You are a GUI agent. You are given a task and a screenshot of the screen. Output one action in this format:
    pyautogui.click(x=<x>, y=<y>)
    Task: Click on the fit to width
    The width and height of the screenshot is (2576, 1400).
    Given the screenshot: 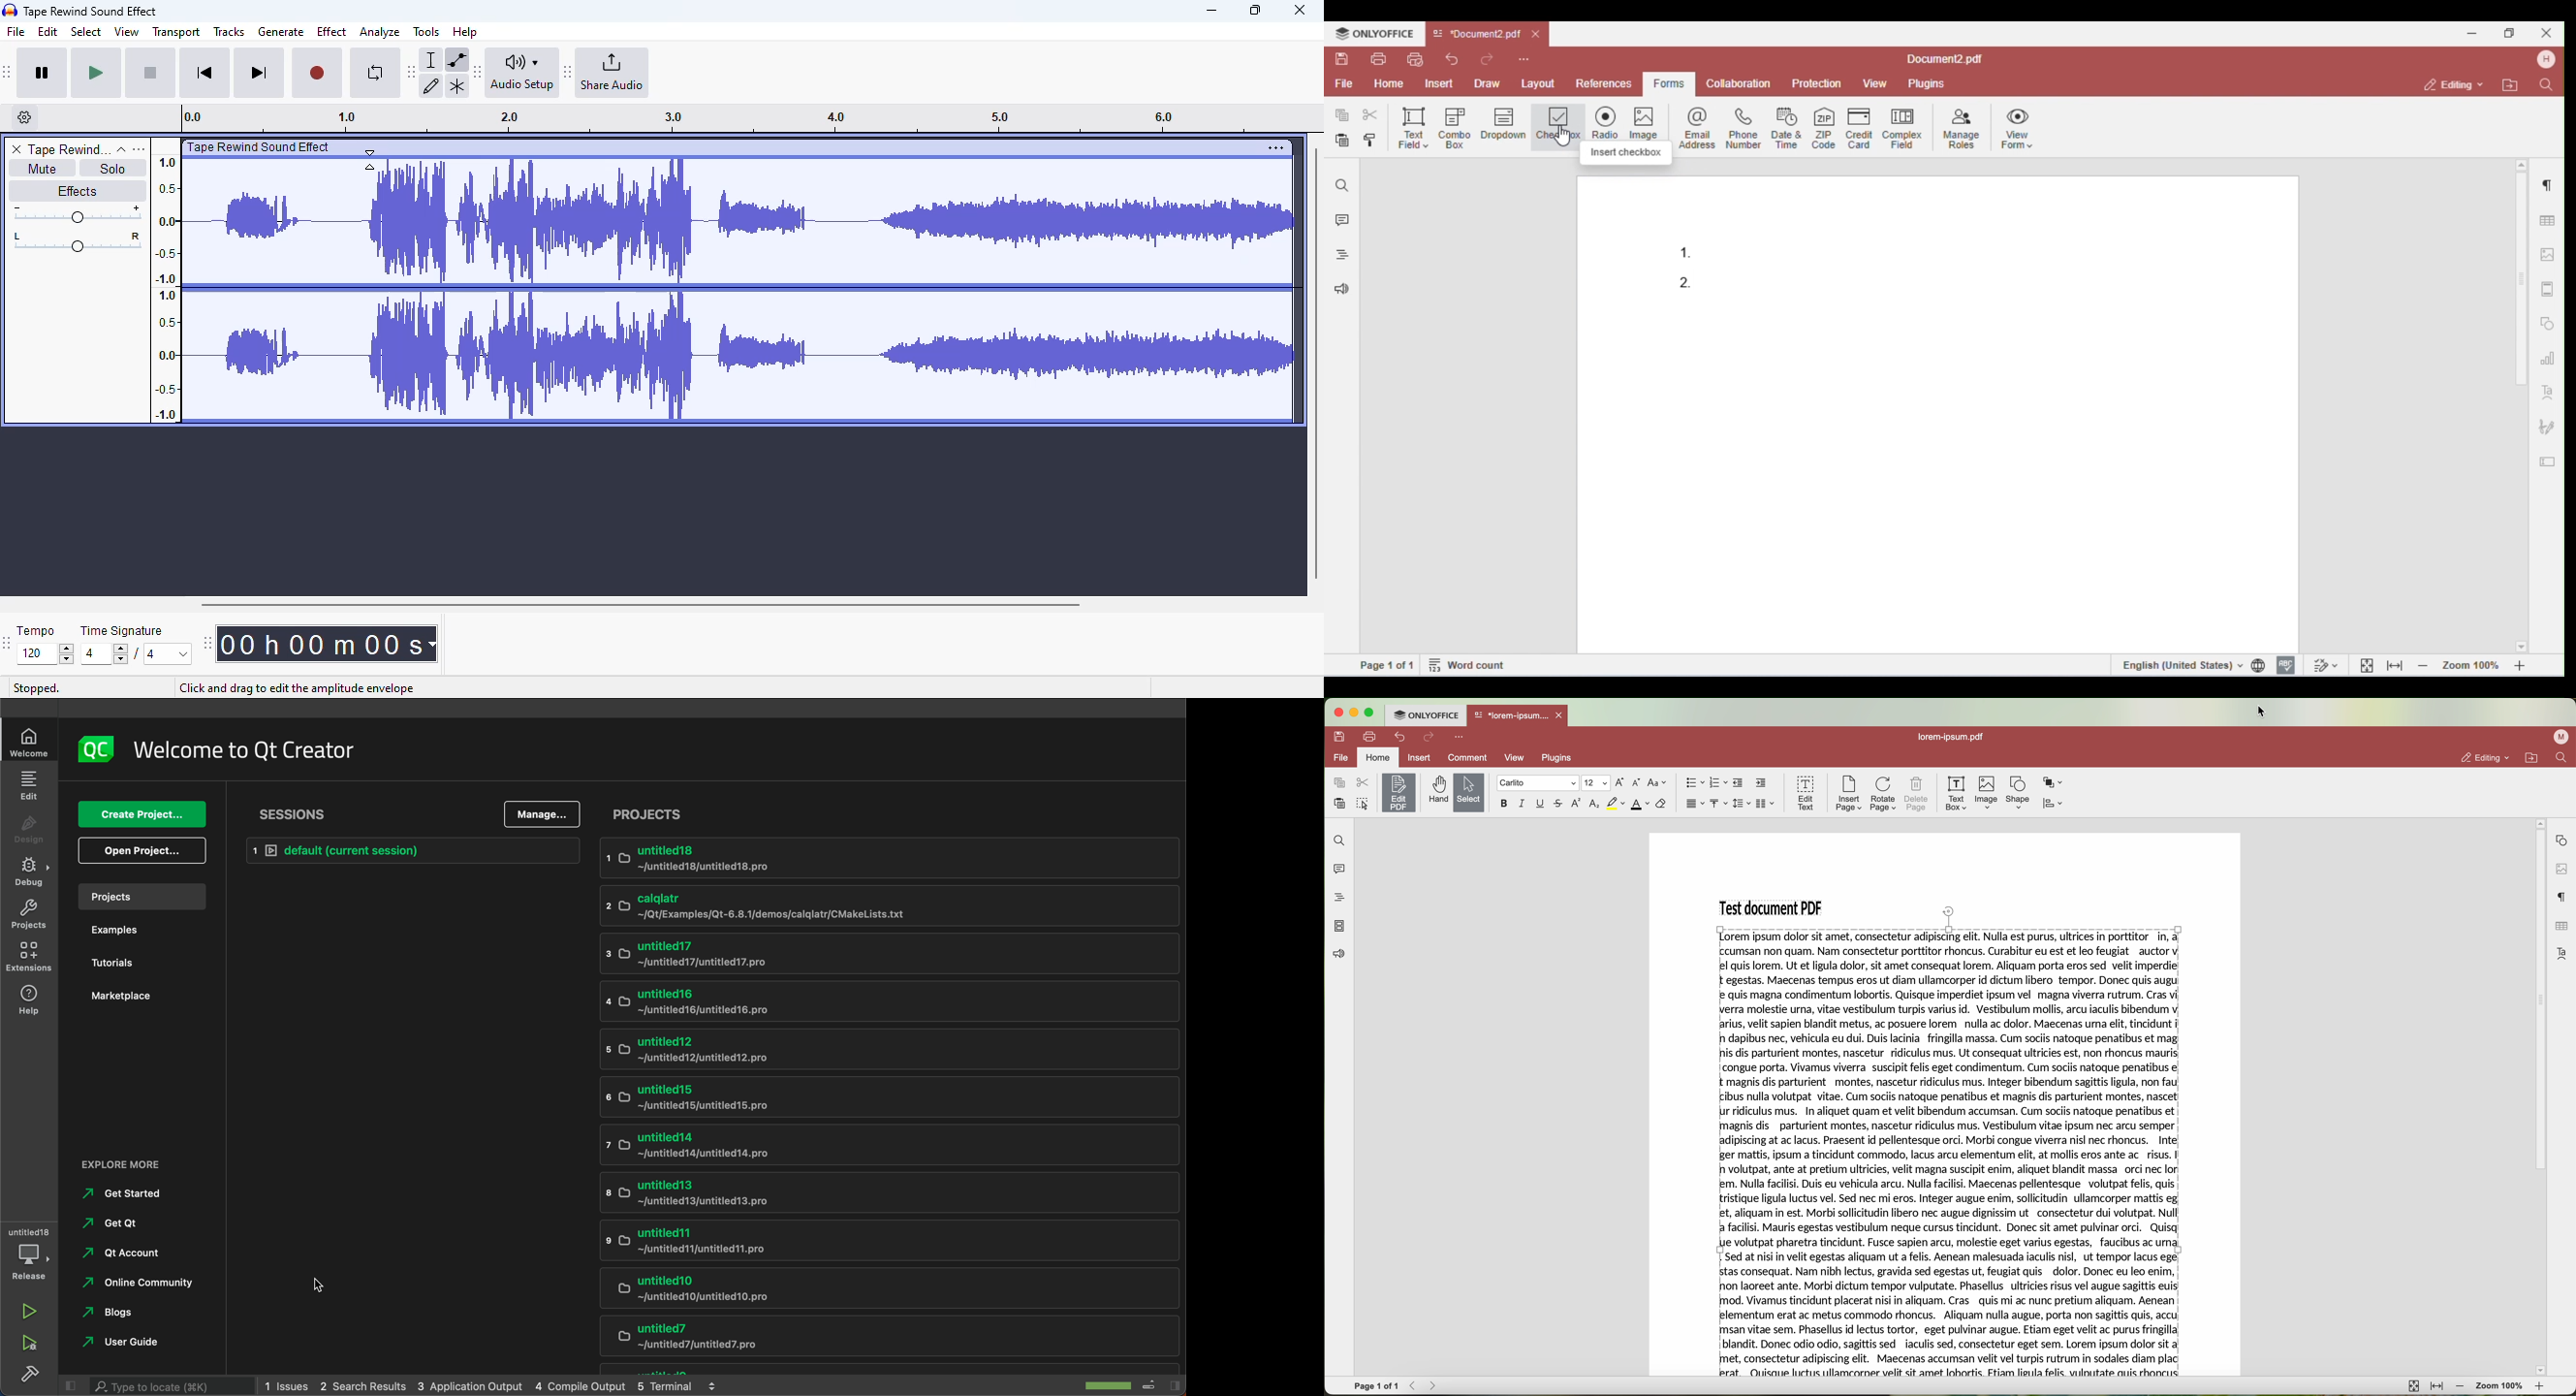 What is the action you would take?
    pyautogui.click(x=2438, y=1386)
    